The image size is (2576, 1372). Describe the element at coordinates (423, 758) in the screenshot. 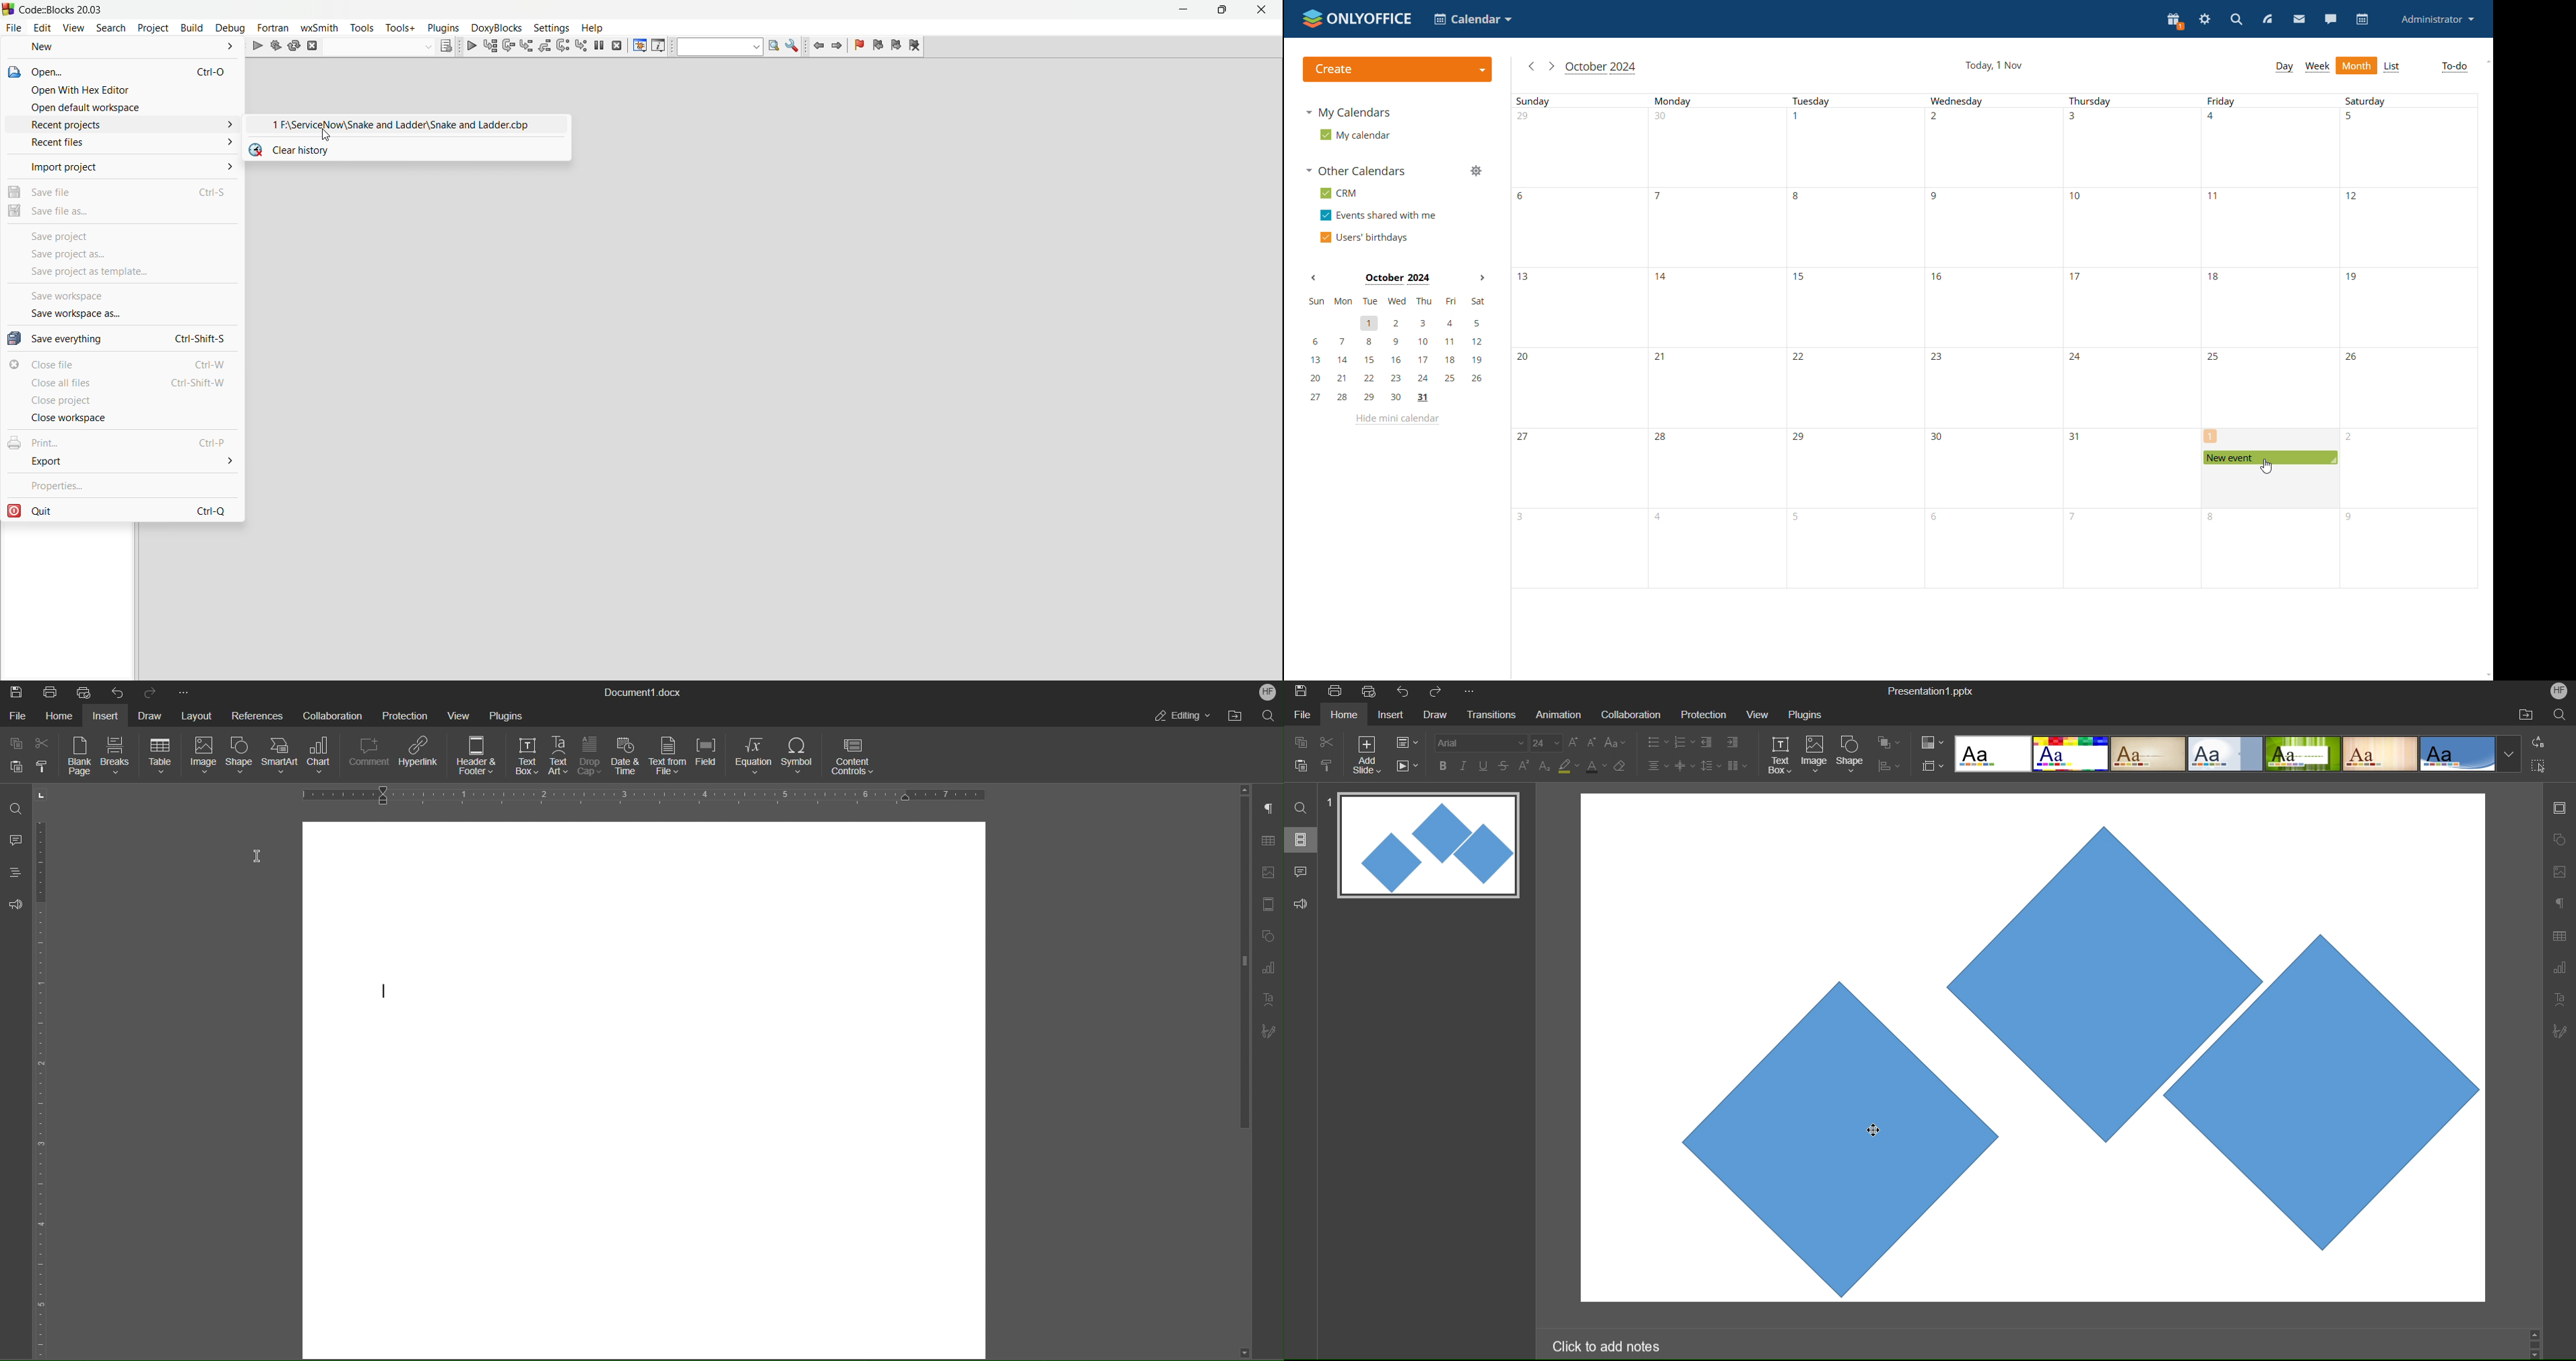

I see `Hyperlink` at that location.